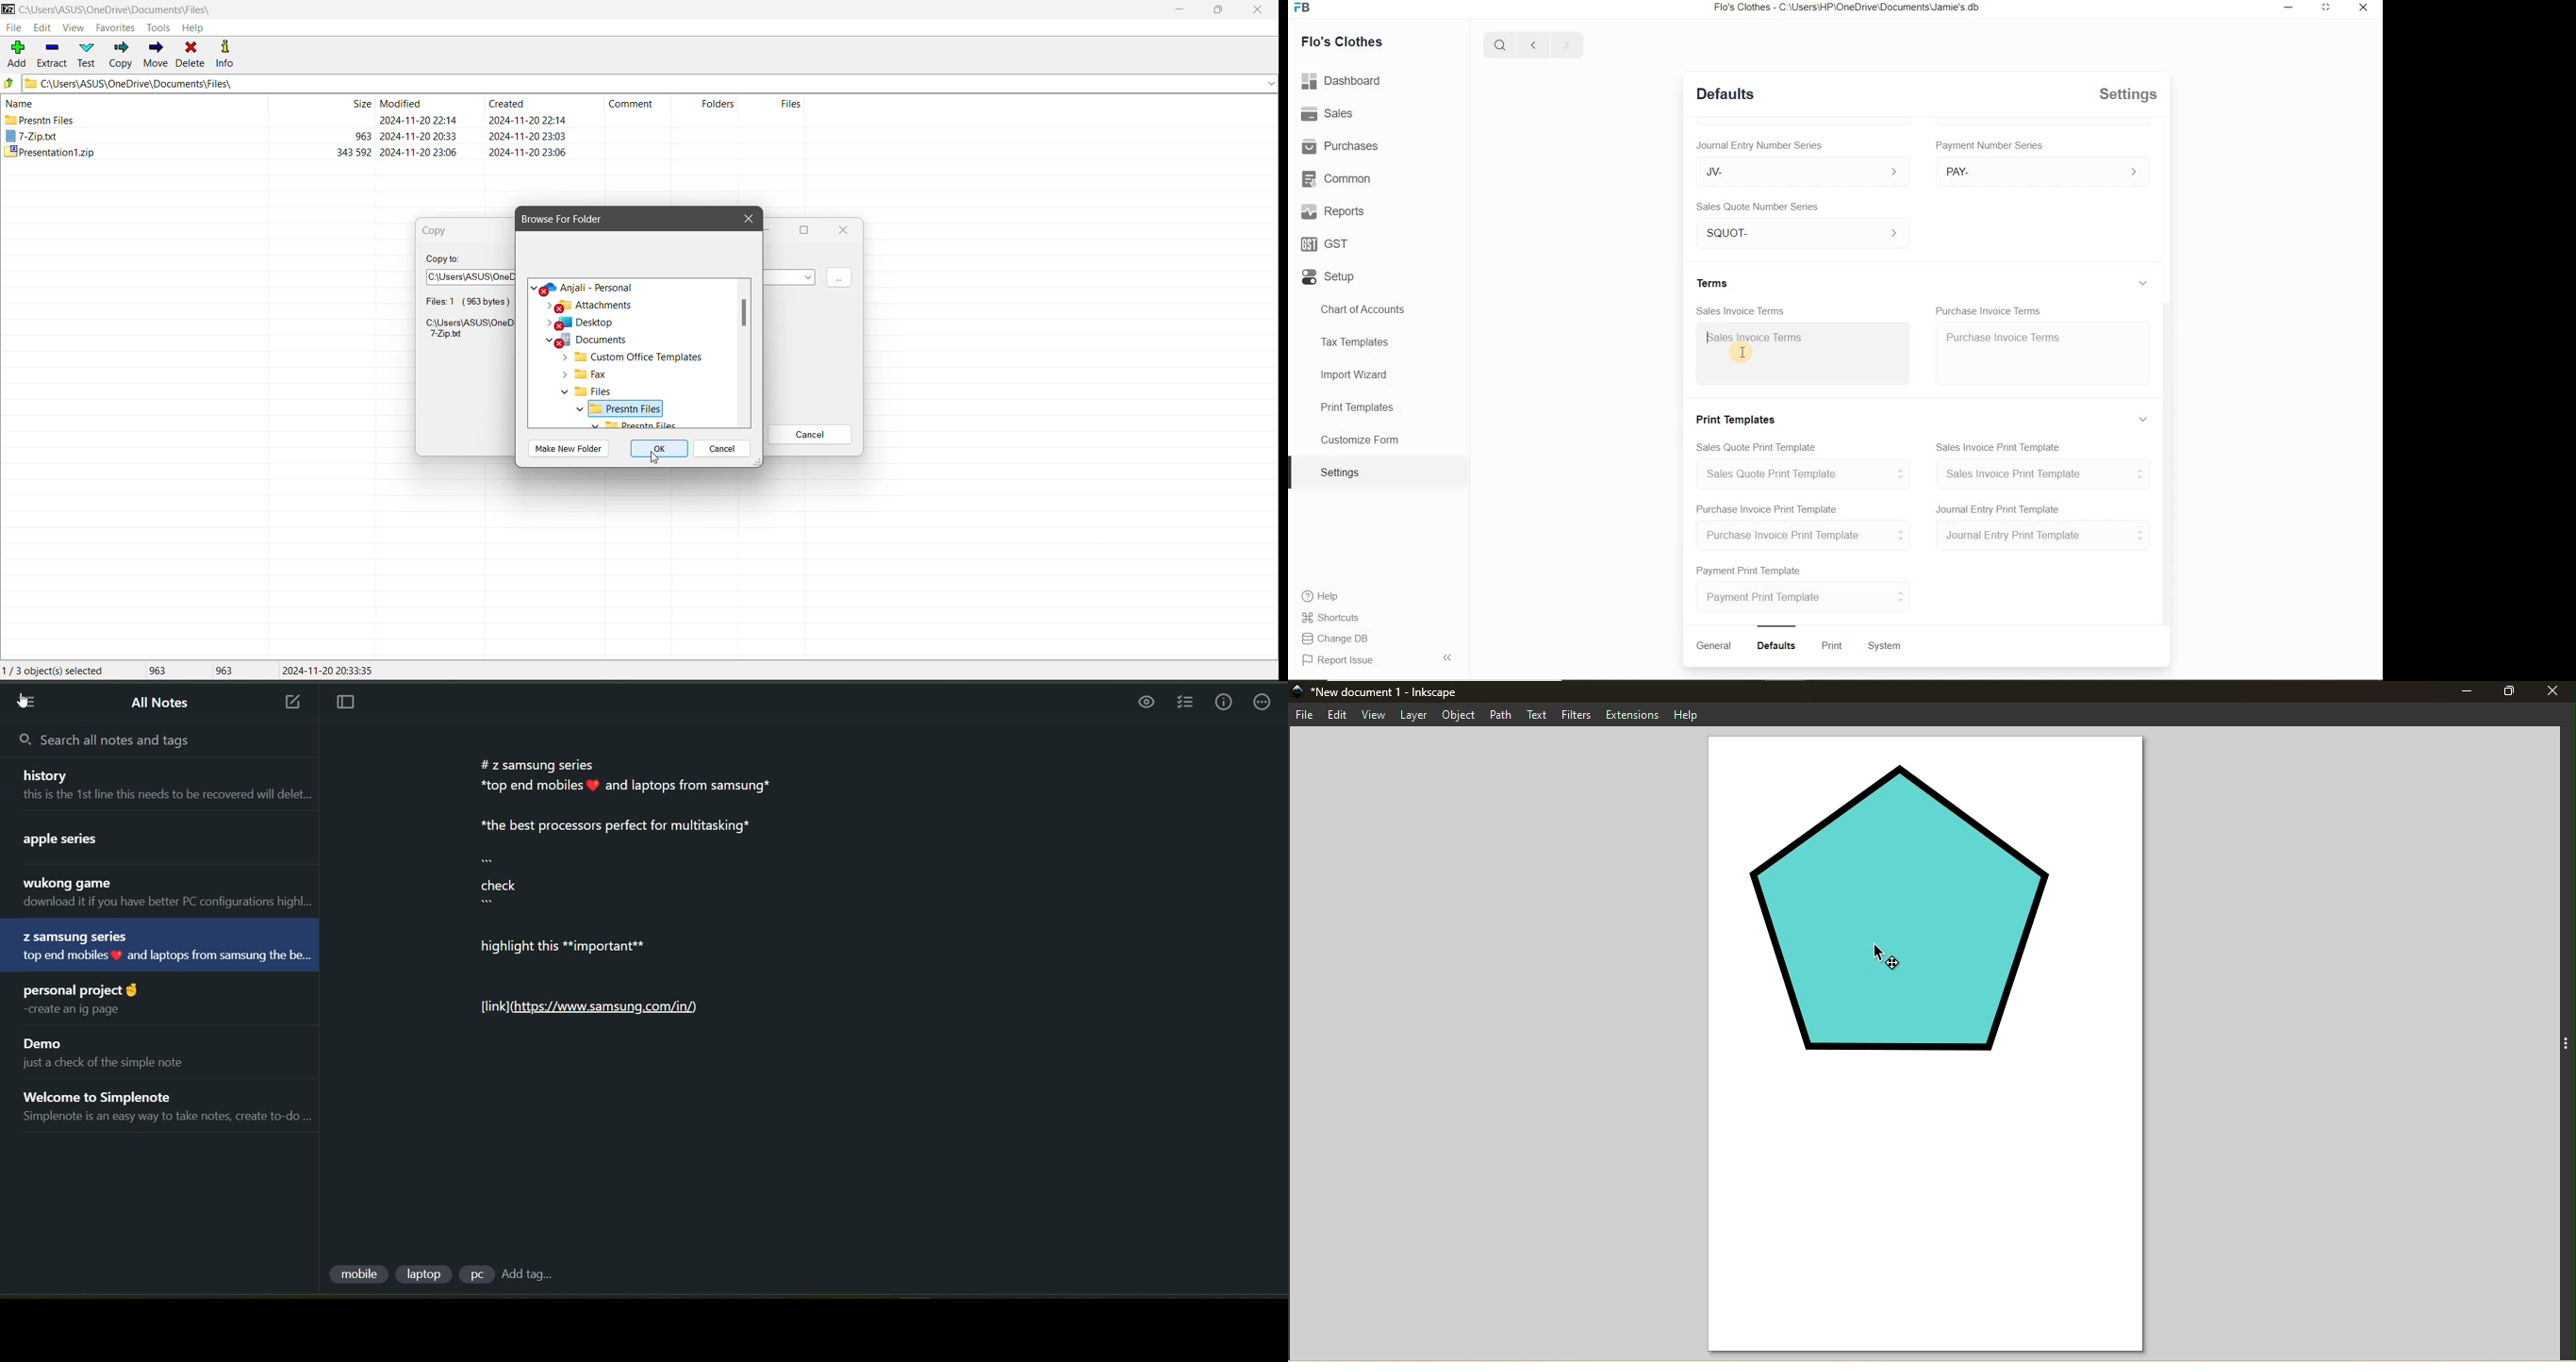  Describe the element at coordinates (776, 111) in the screenshot. I see `Files` at that location.